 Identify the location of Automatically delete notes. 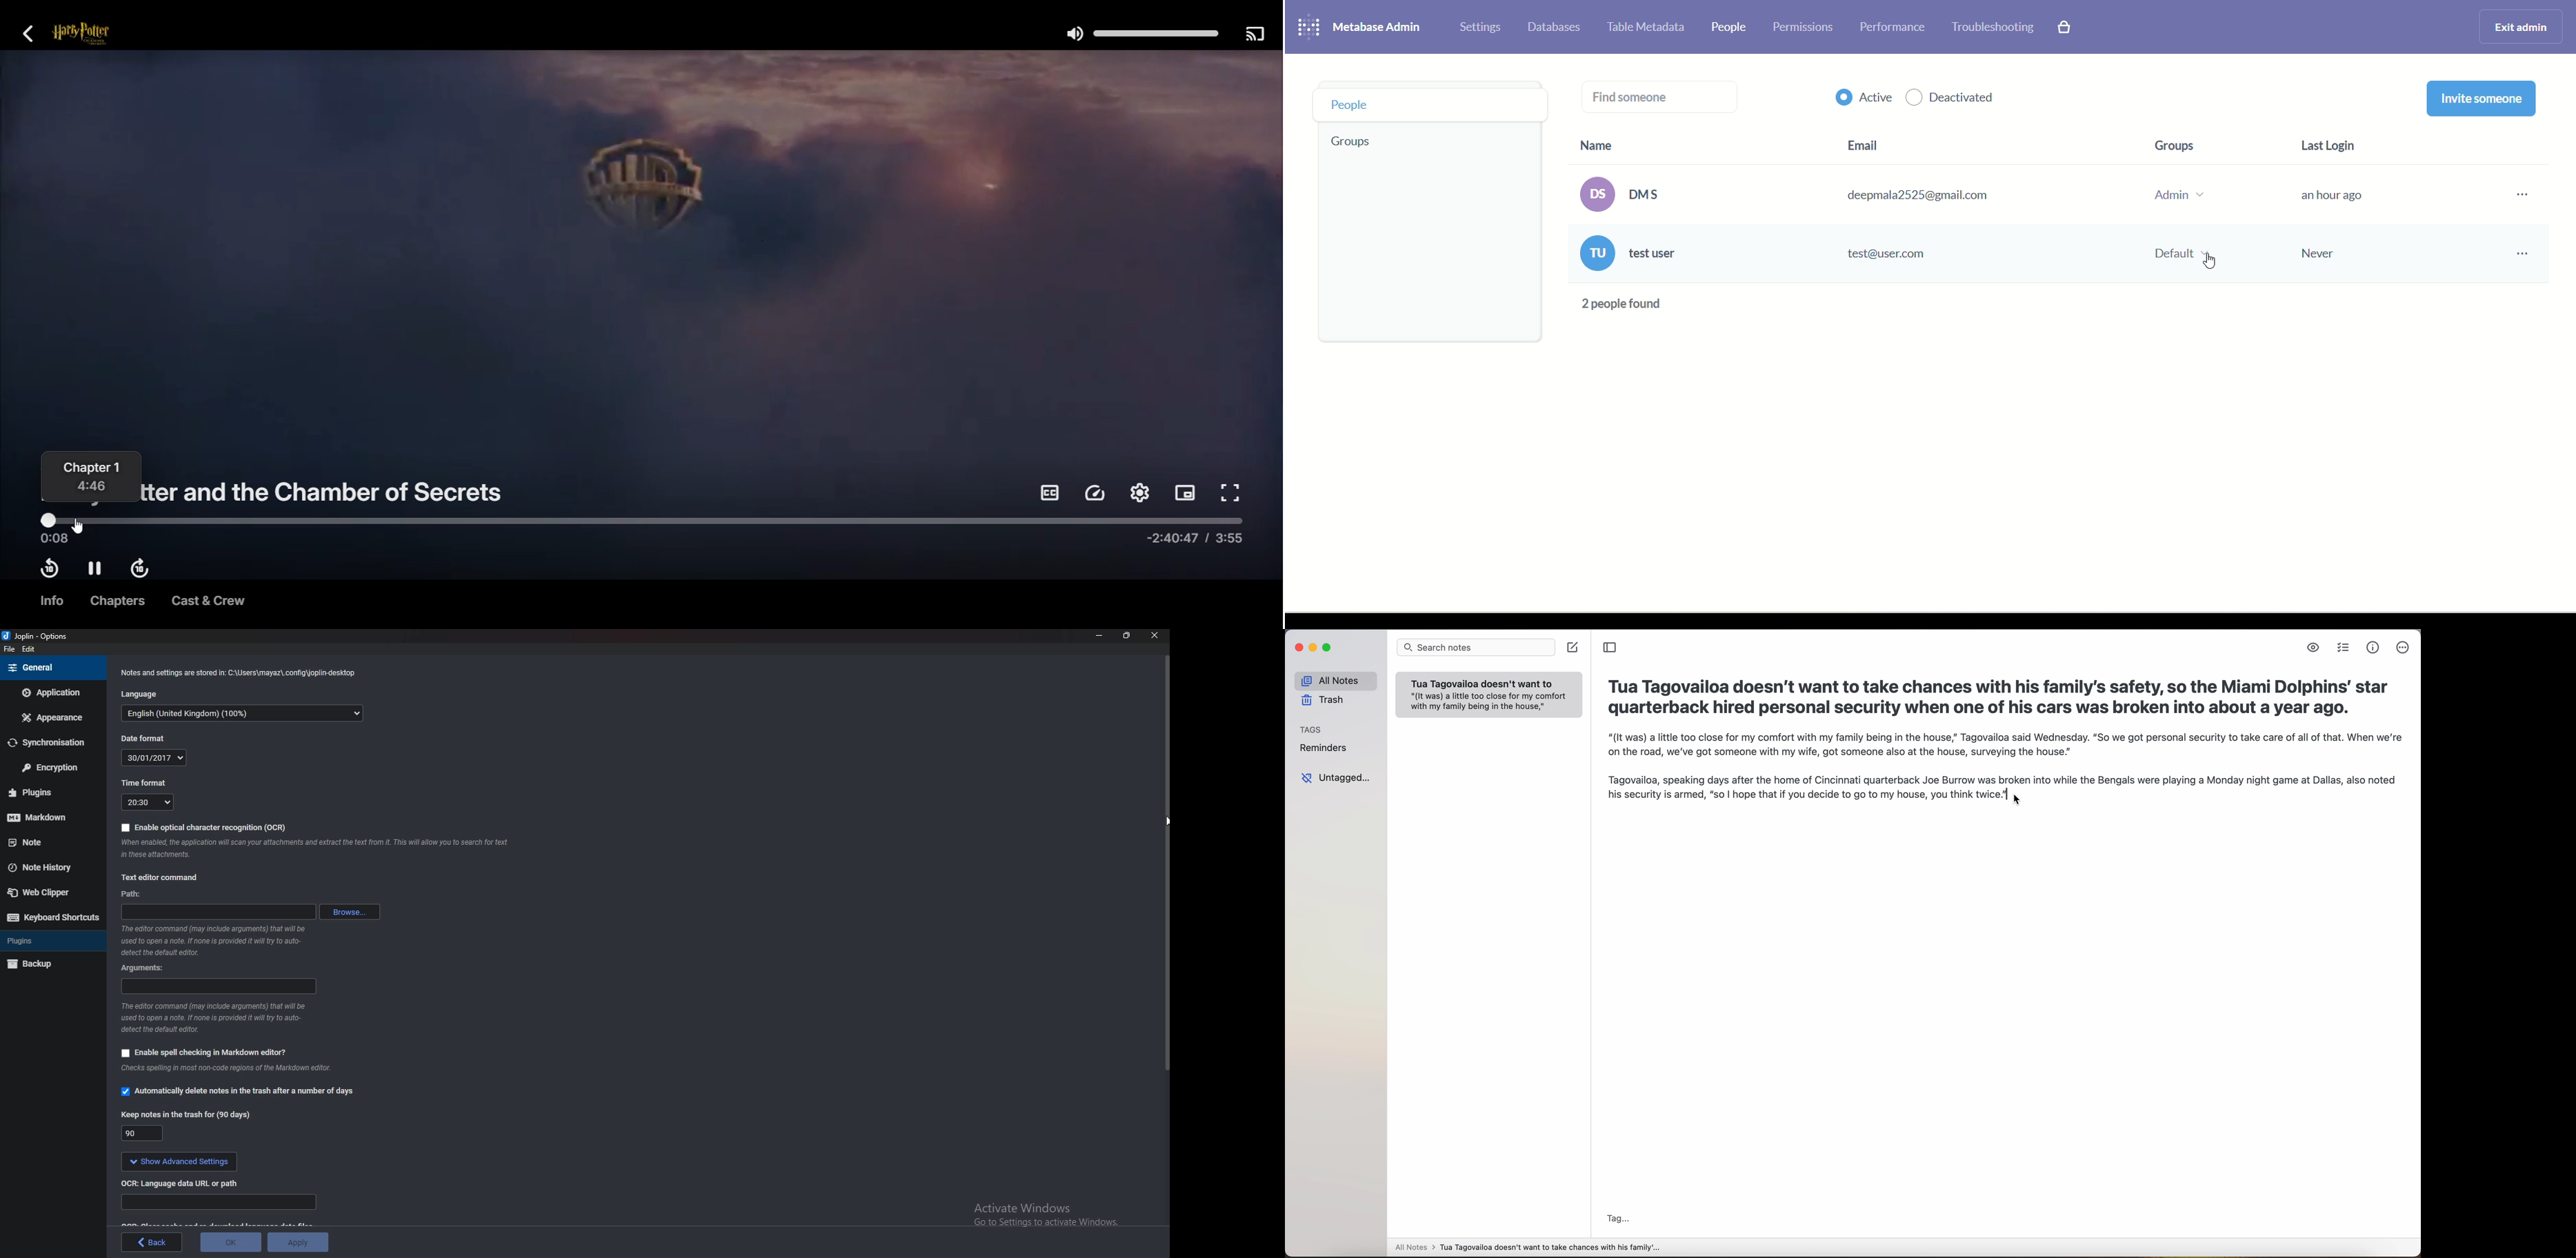
(240, 1093).